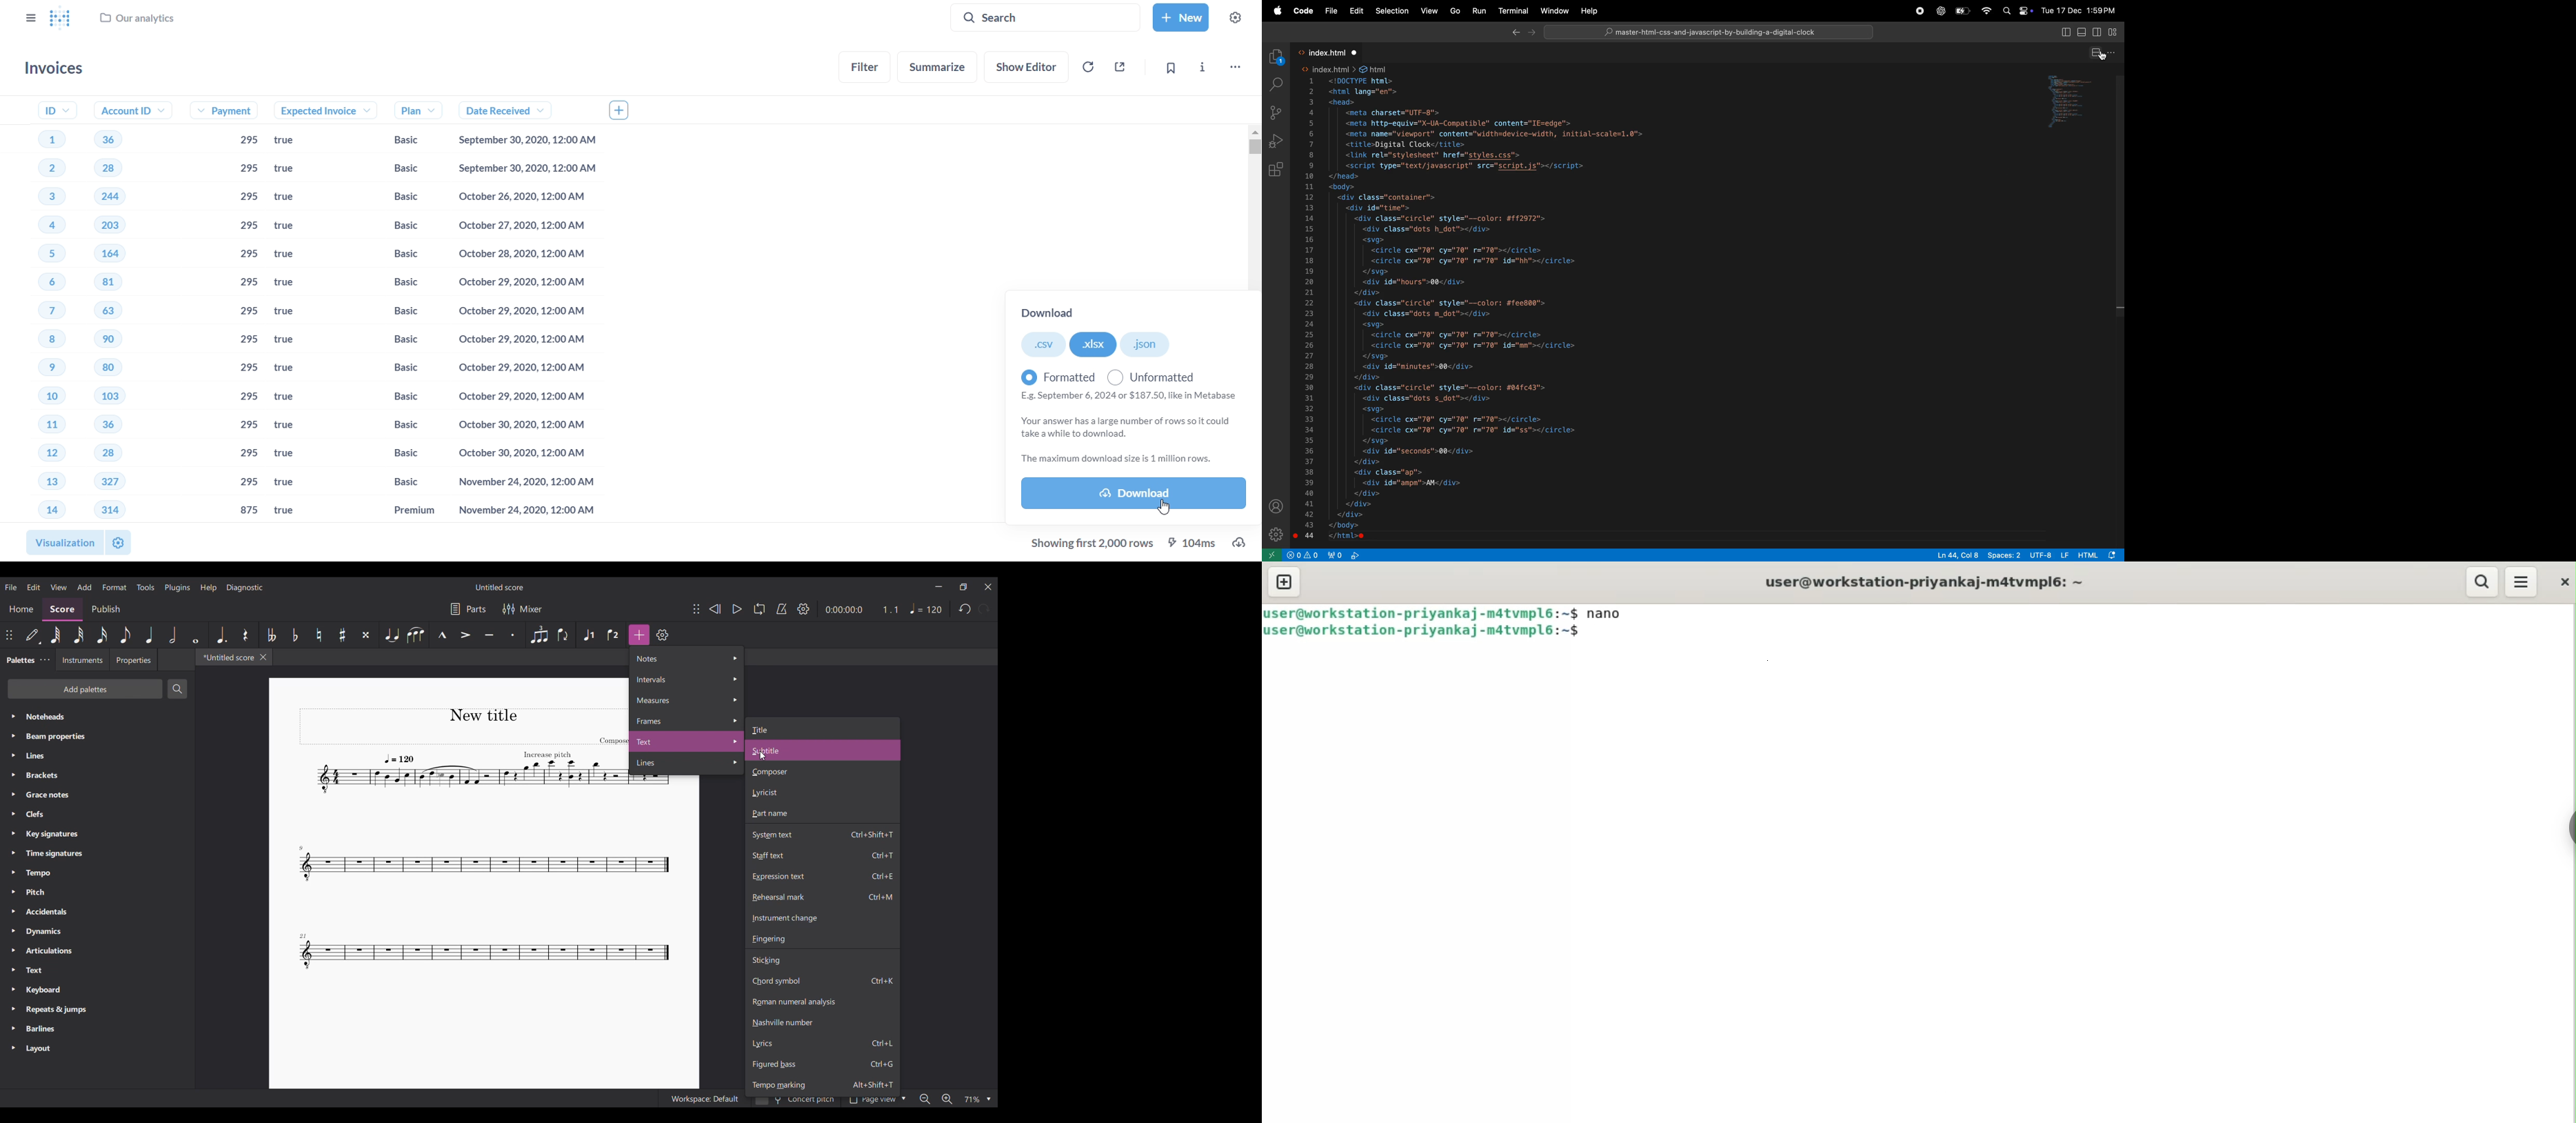  Describe the element at coordinates (106, 609) in the screenshot. I see `Publish section` at that location.